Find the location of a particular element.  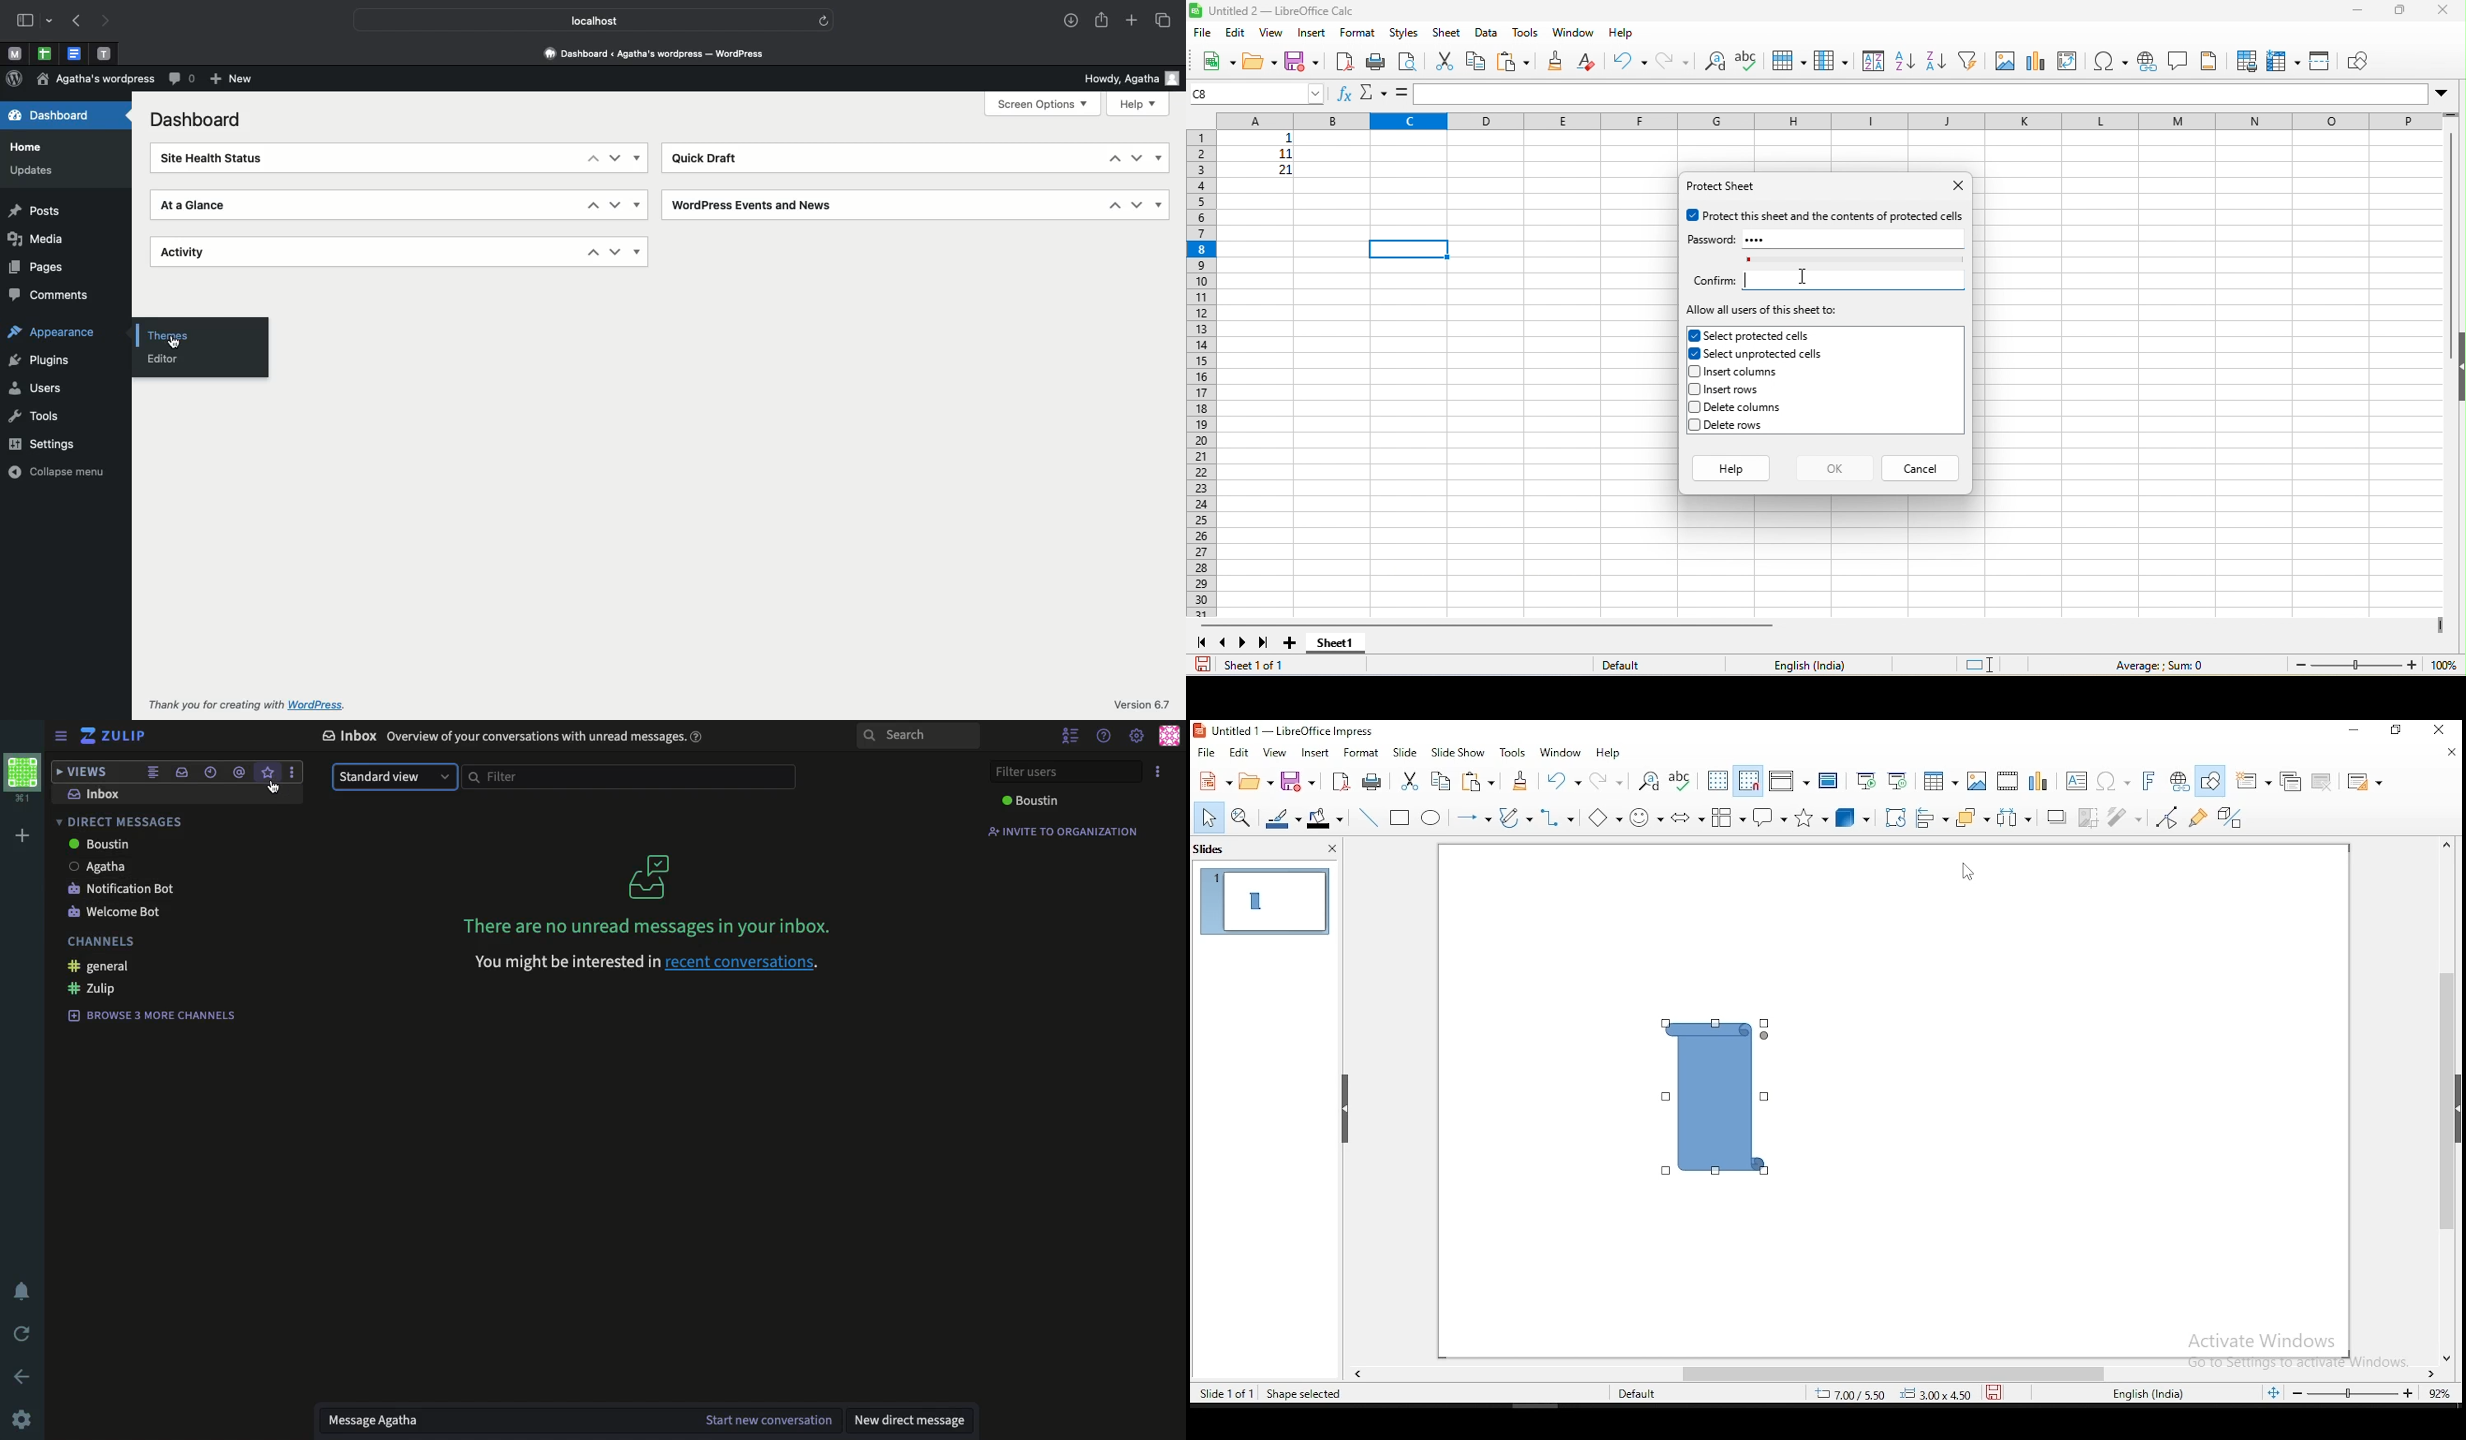

slide 1 is located at coordinates (1268, 902).